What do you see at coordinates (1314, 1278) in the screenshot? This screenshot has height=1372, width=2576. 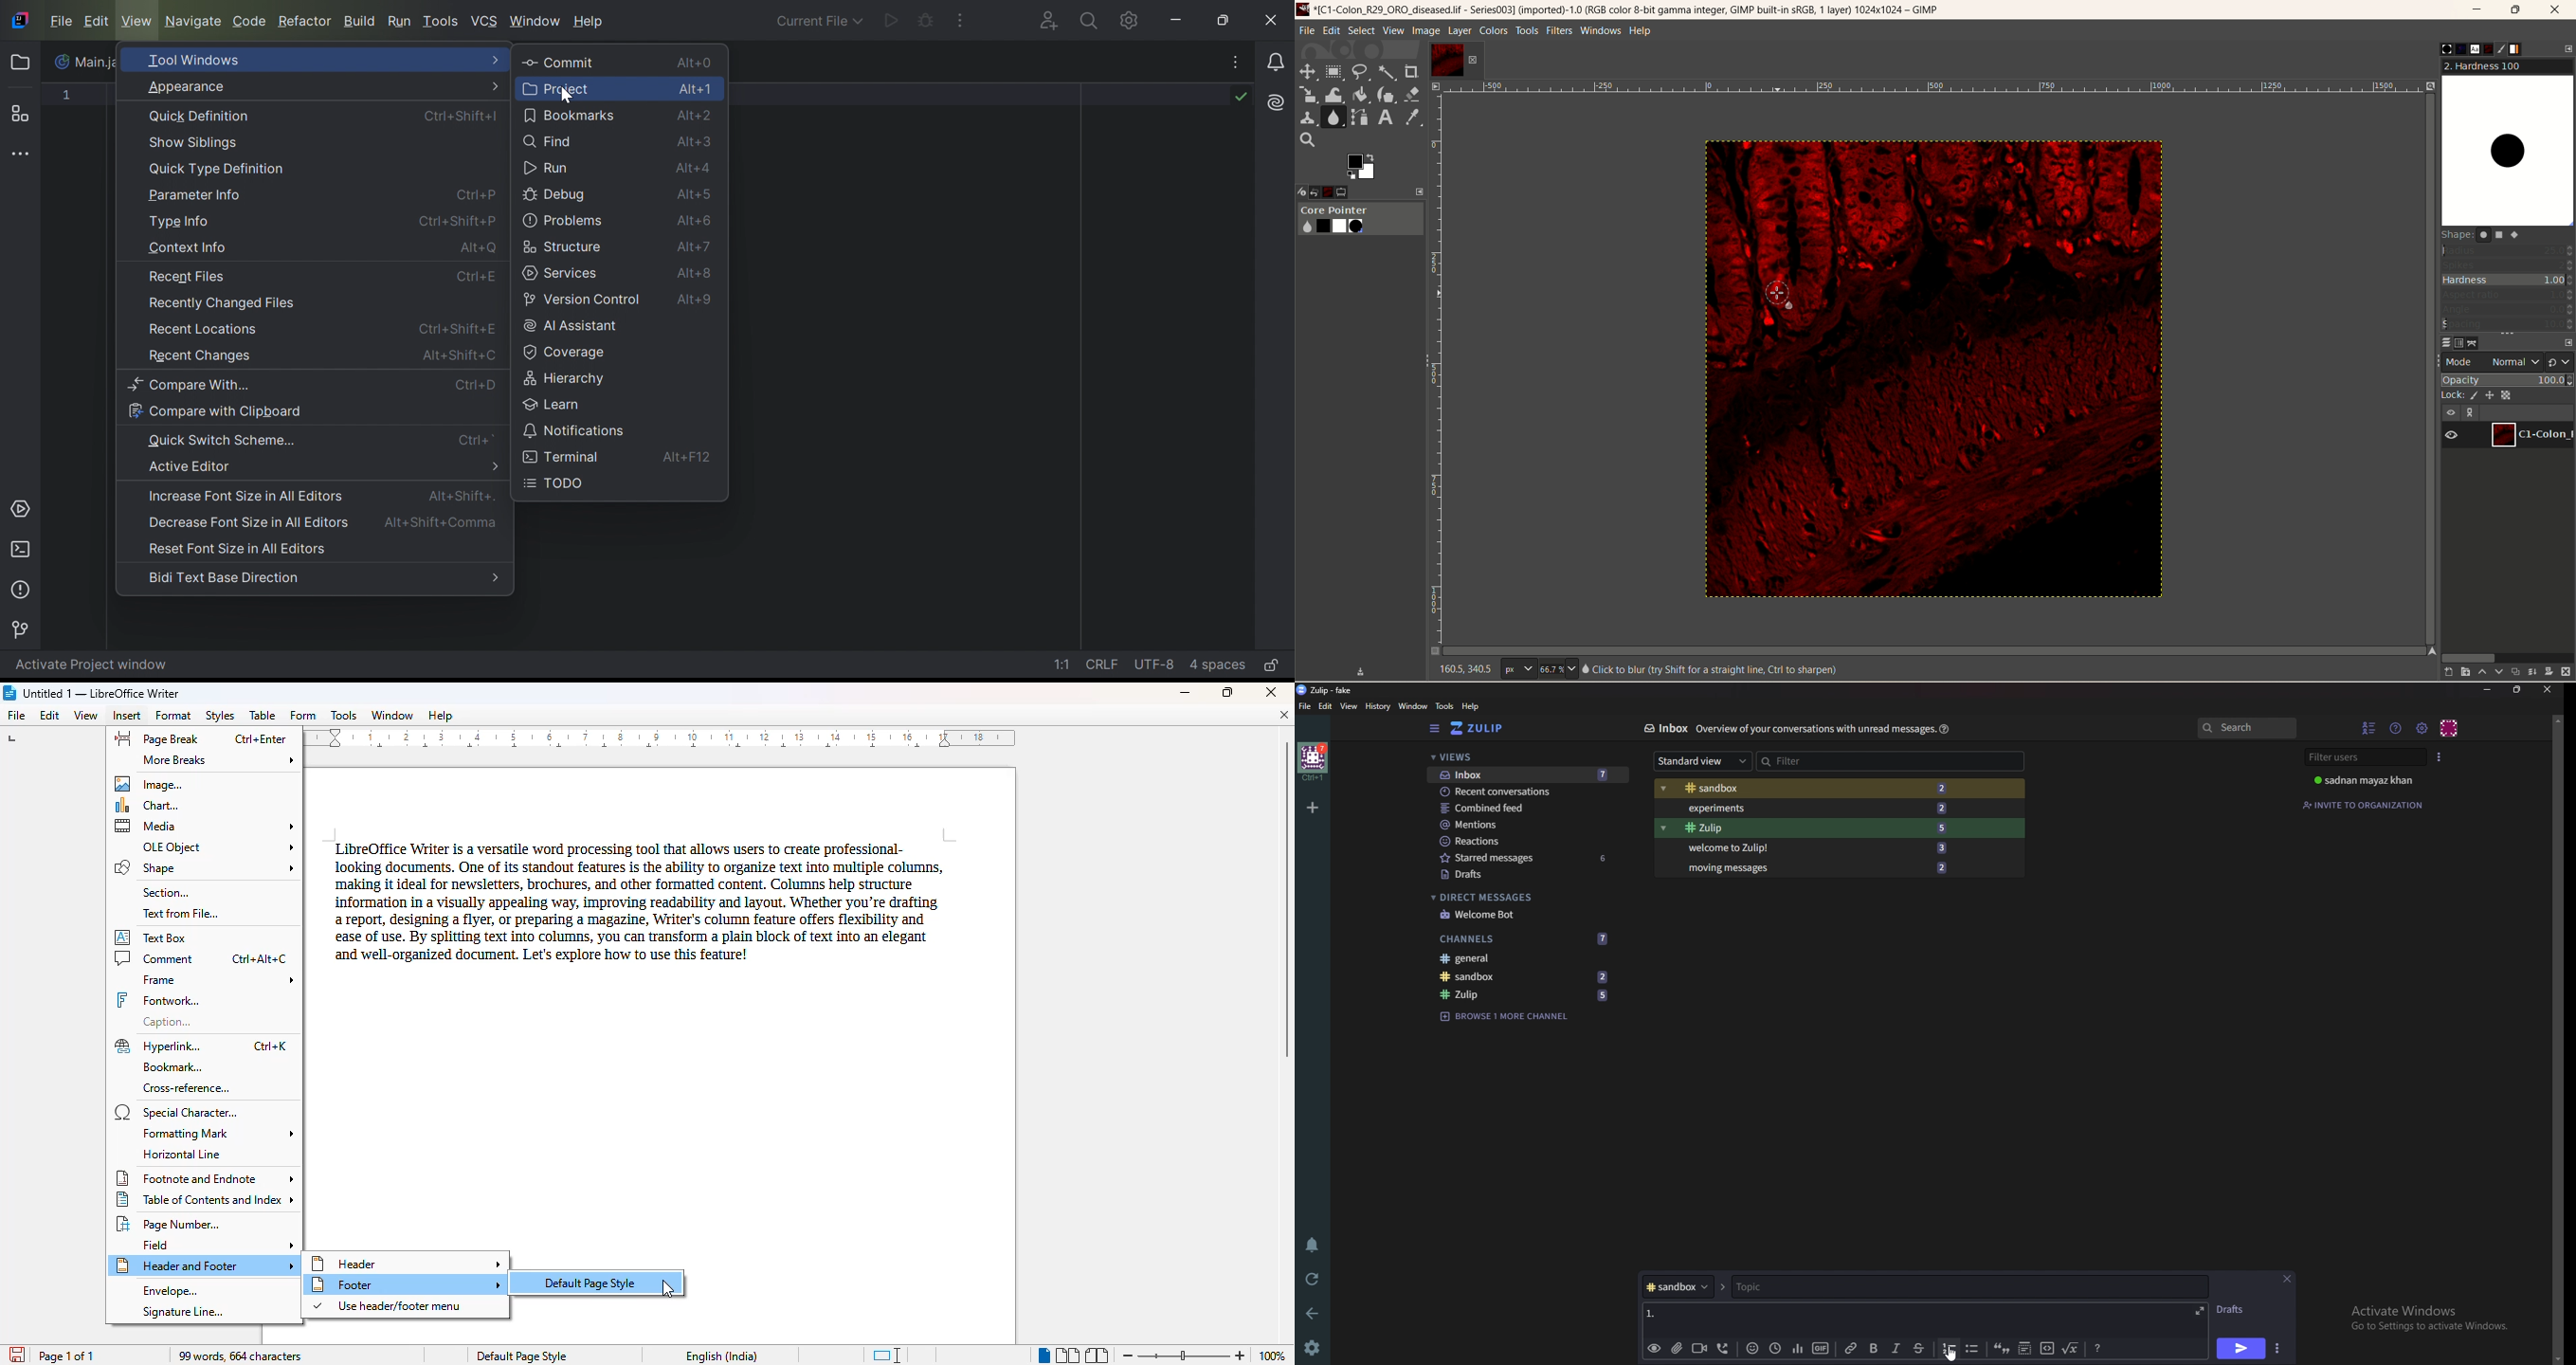 I see `Reload` at bounding box center [1314, 1278].